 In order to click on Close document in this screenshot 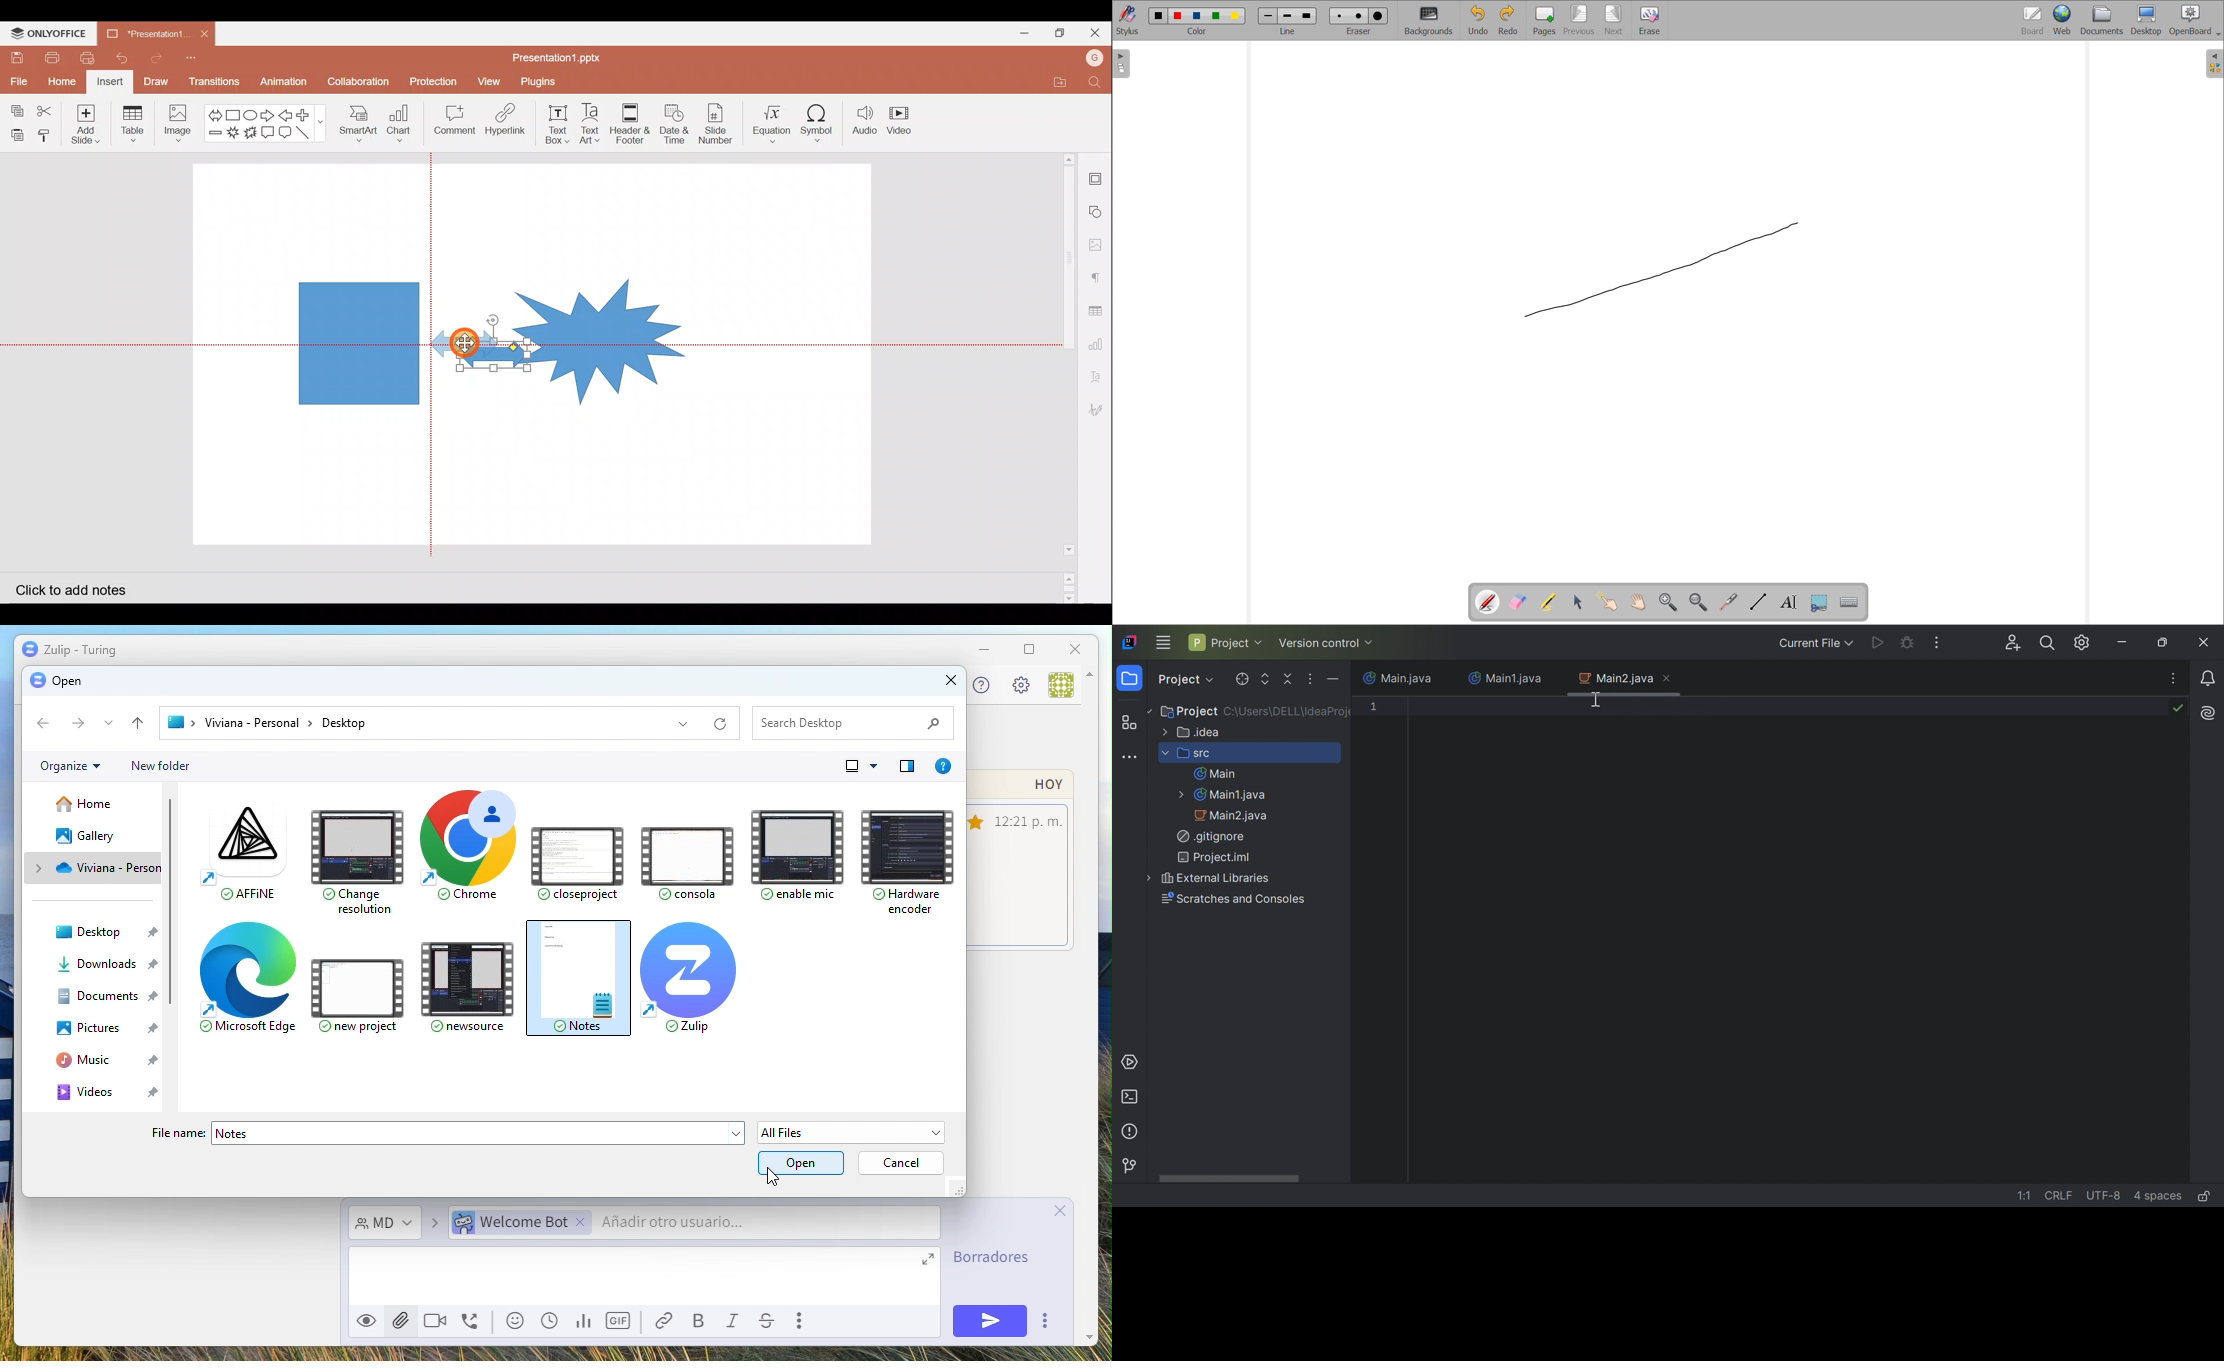, I will do `click(208, 35)`.